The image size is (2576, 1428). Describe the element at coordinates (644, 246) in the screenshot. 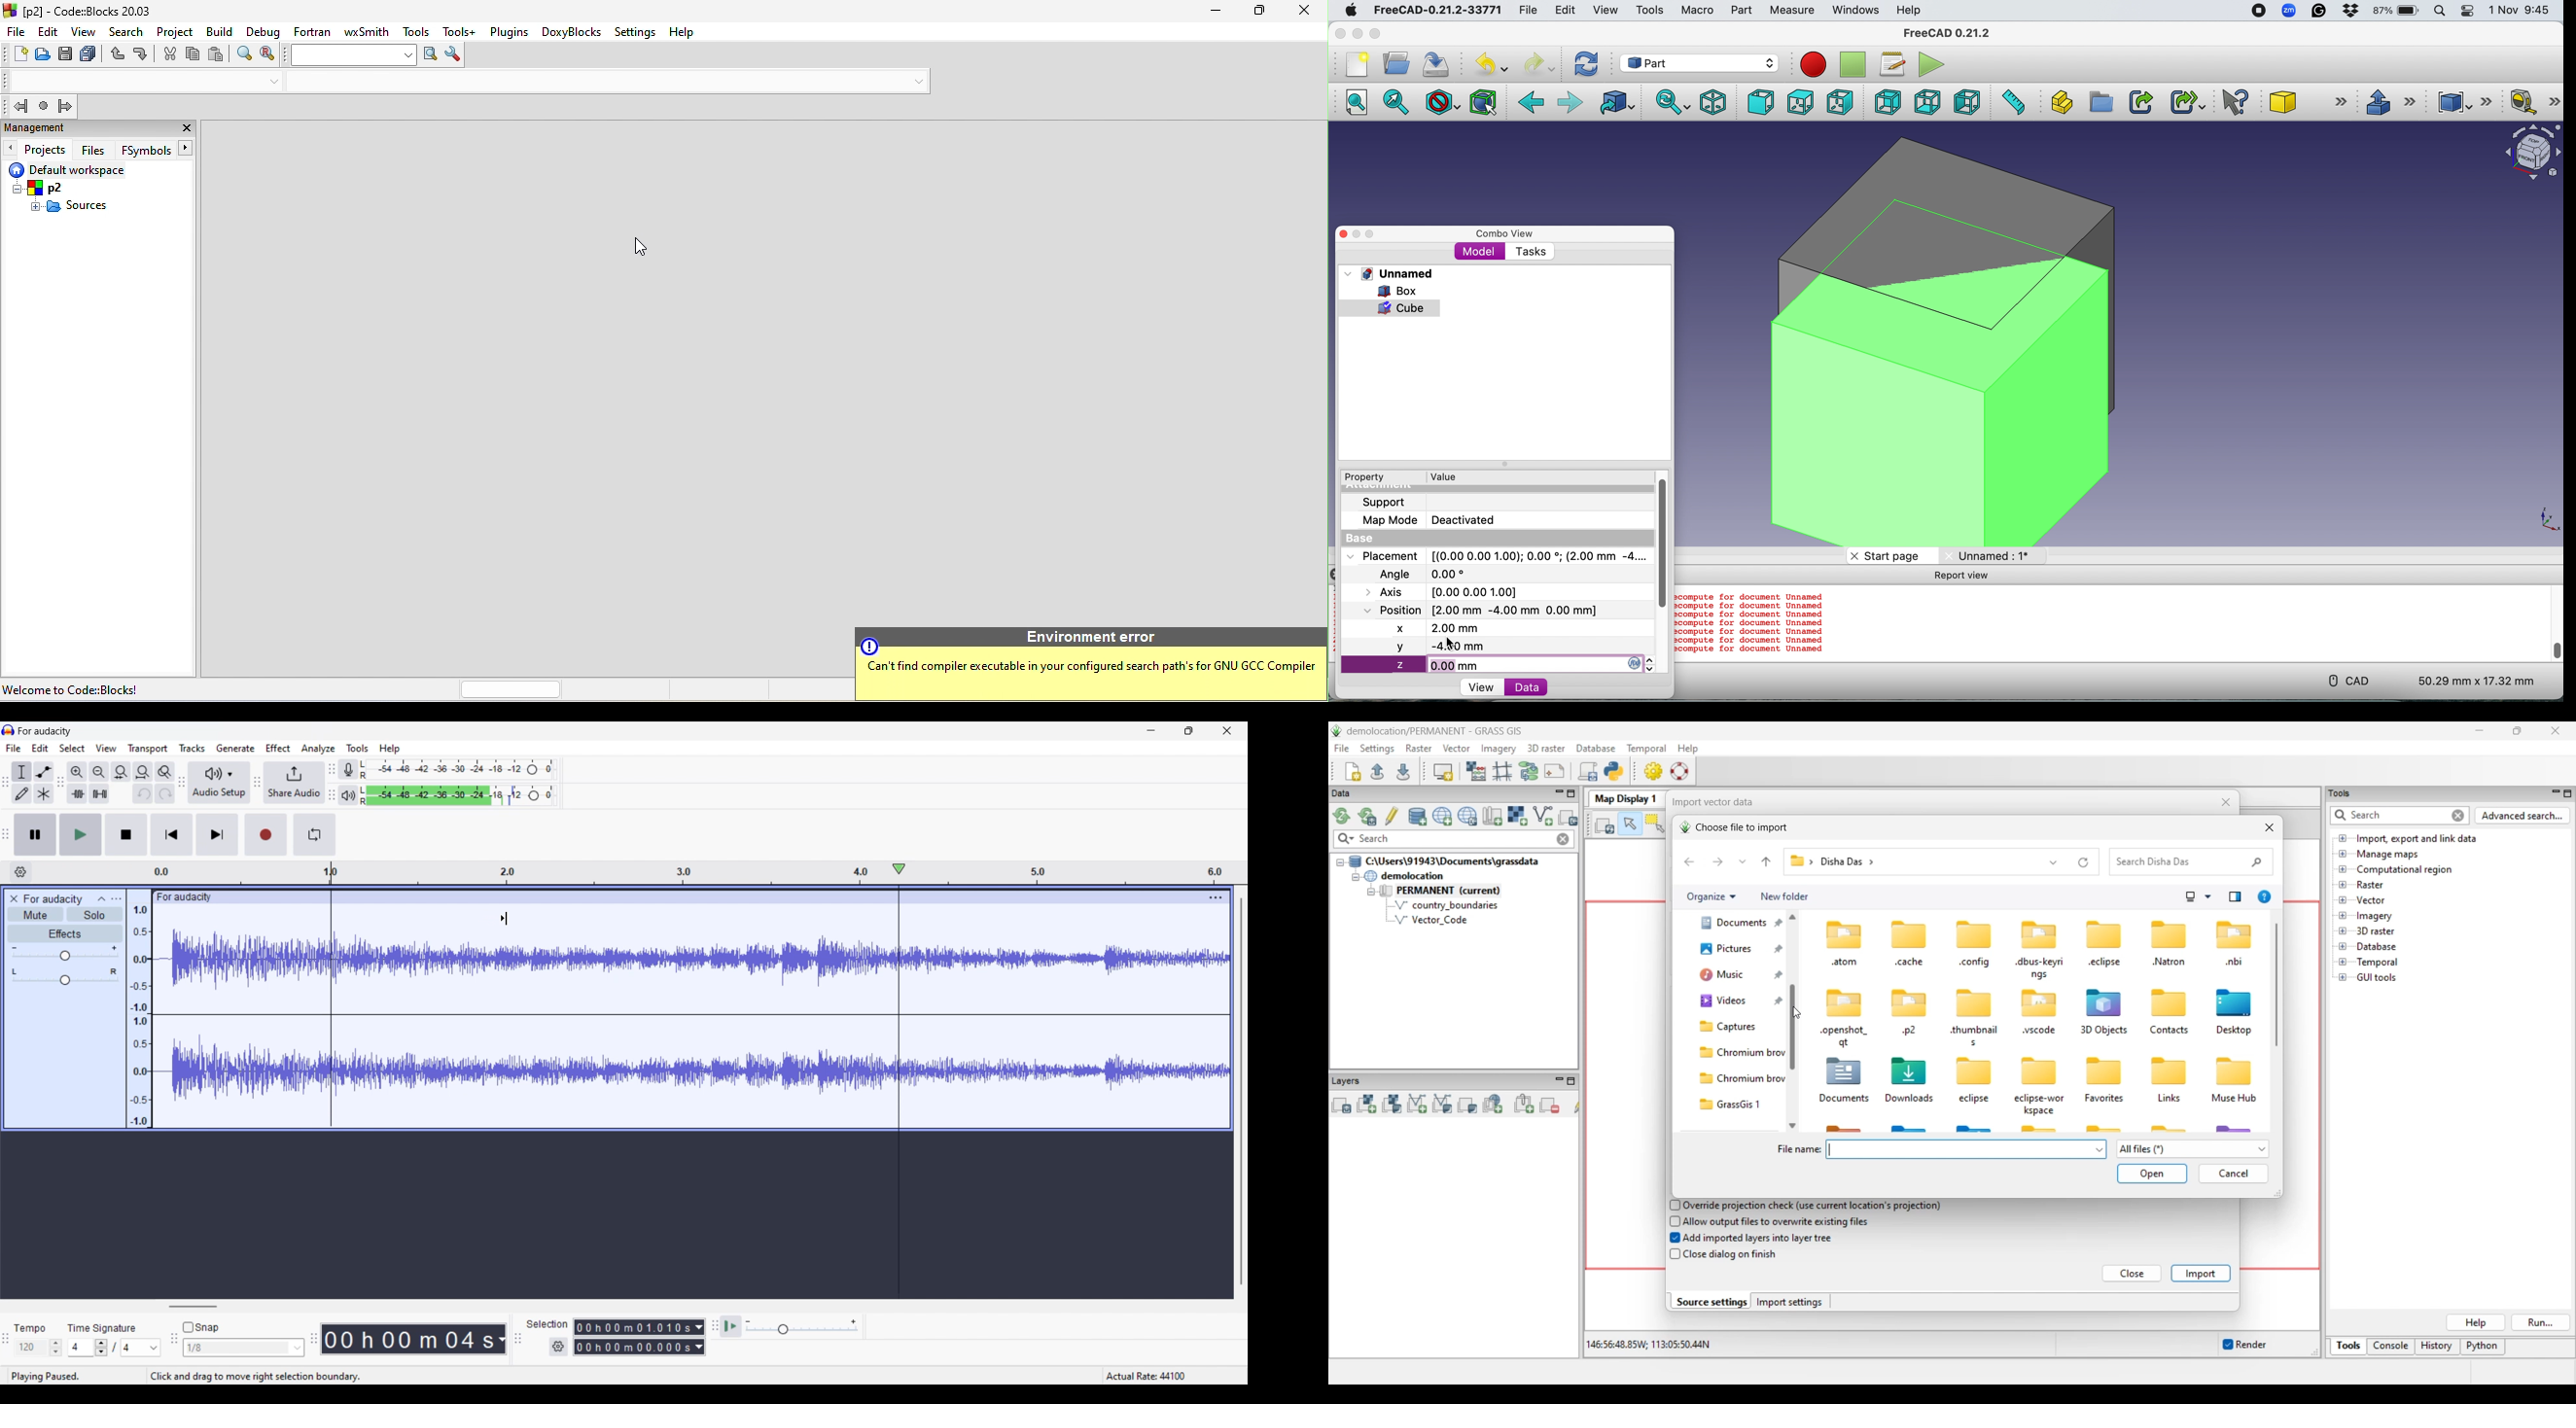

I see `Cursor` at that location.